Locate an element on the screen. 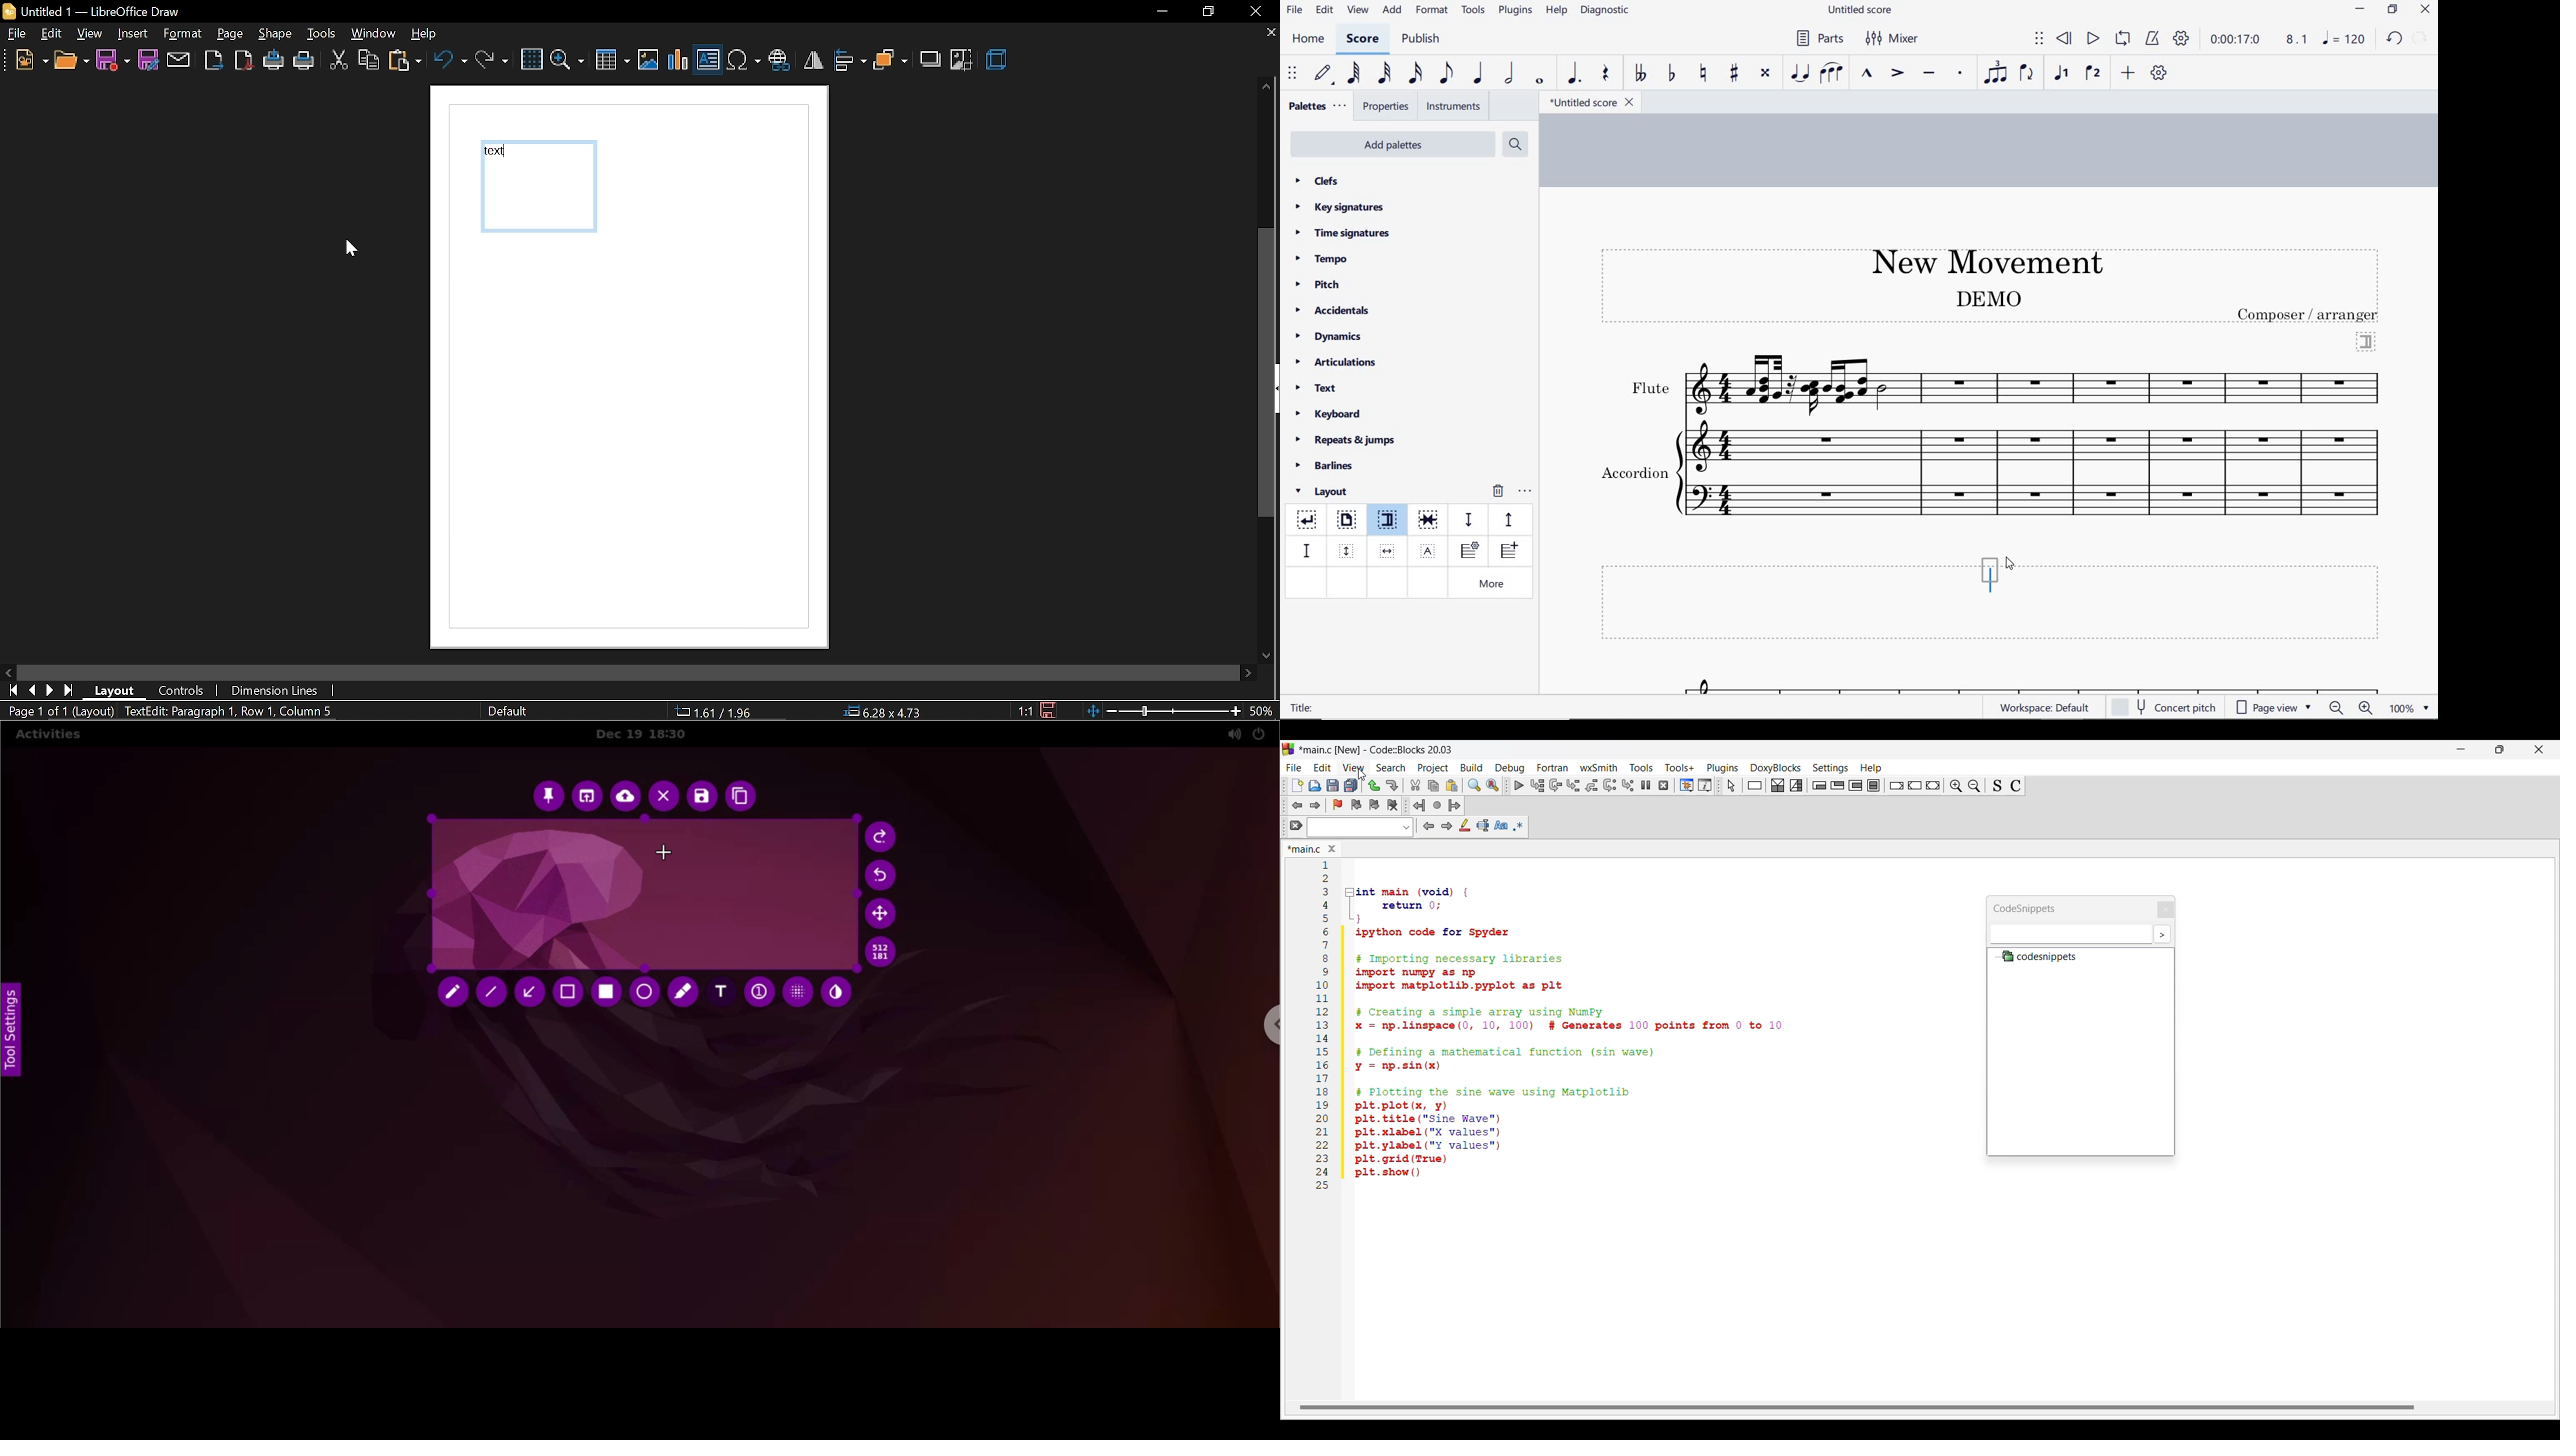 Image resolution: width=2576 pixels, height=1456 pixels. close current tab is located at coordinates (1265, 33).